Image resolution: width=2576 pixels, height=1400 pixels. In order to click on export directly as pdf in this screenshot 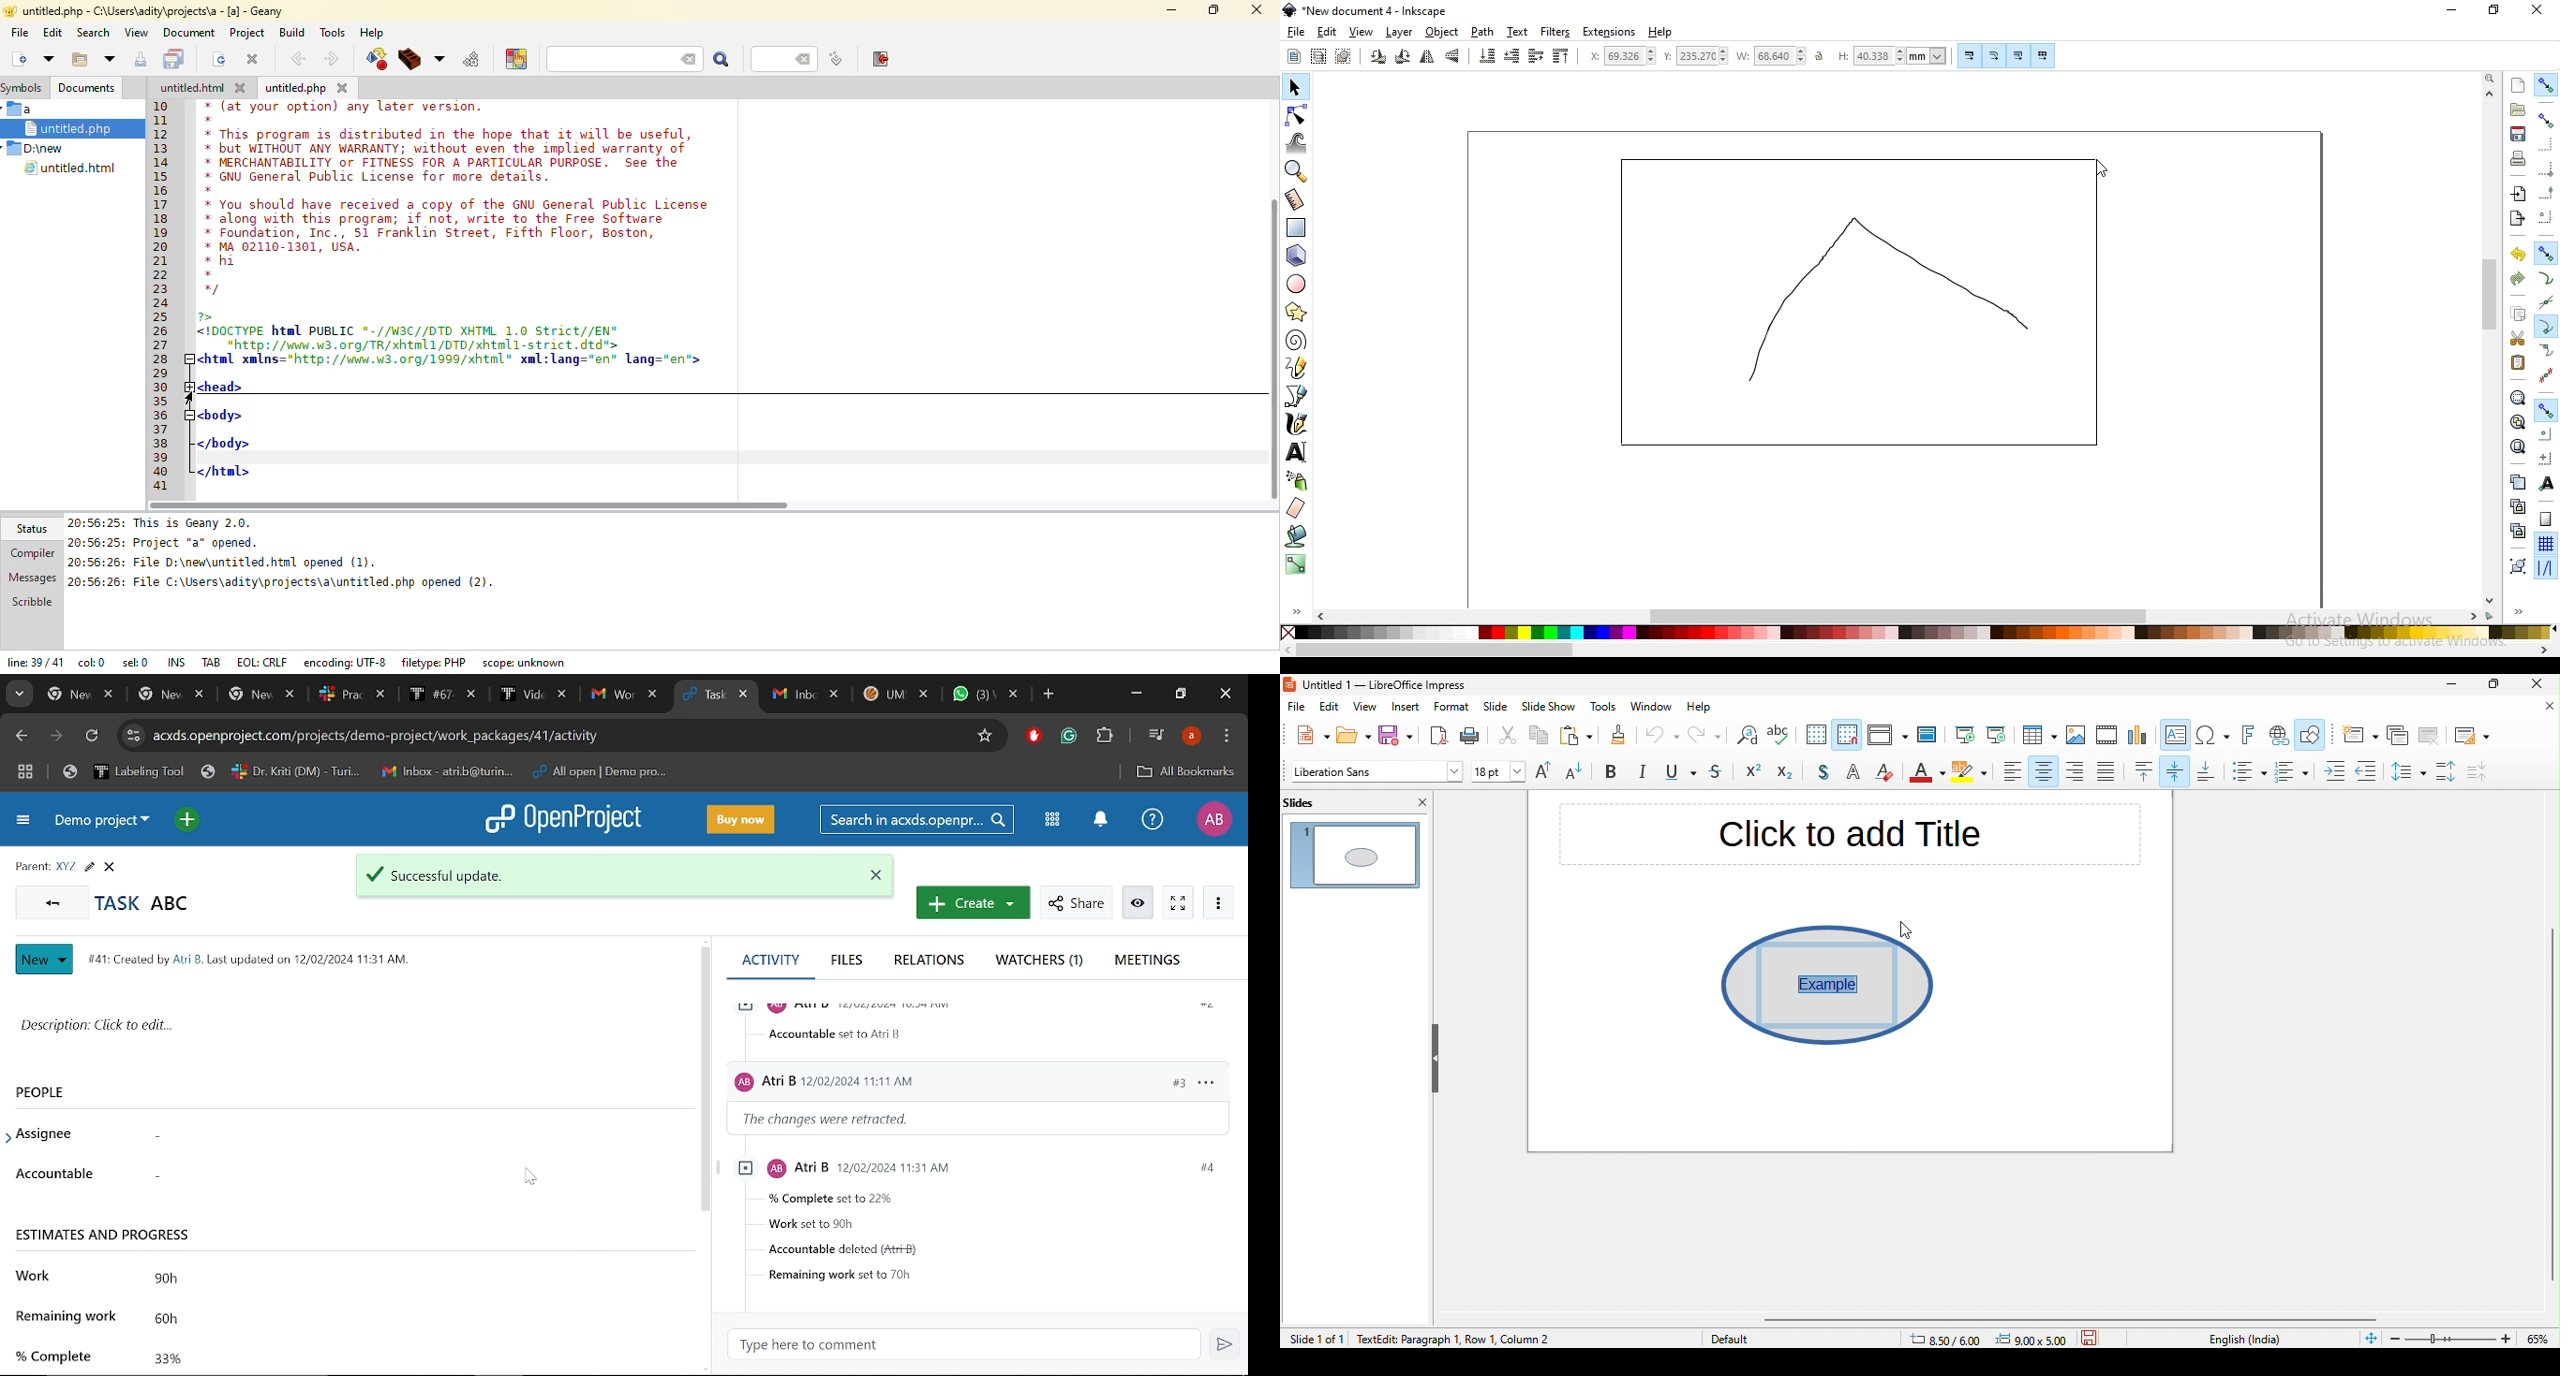, I will do `click(1436, 736)`.